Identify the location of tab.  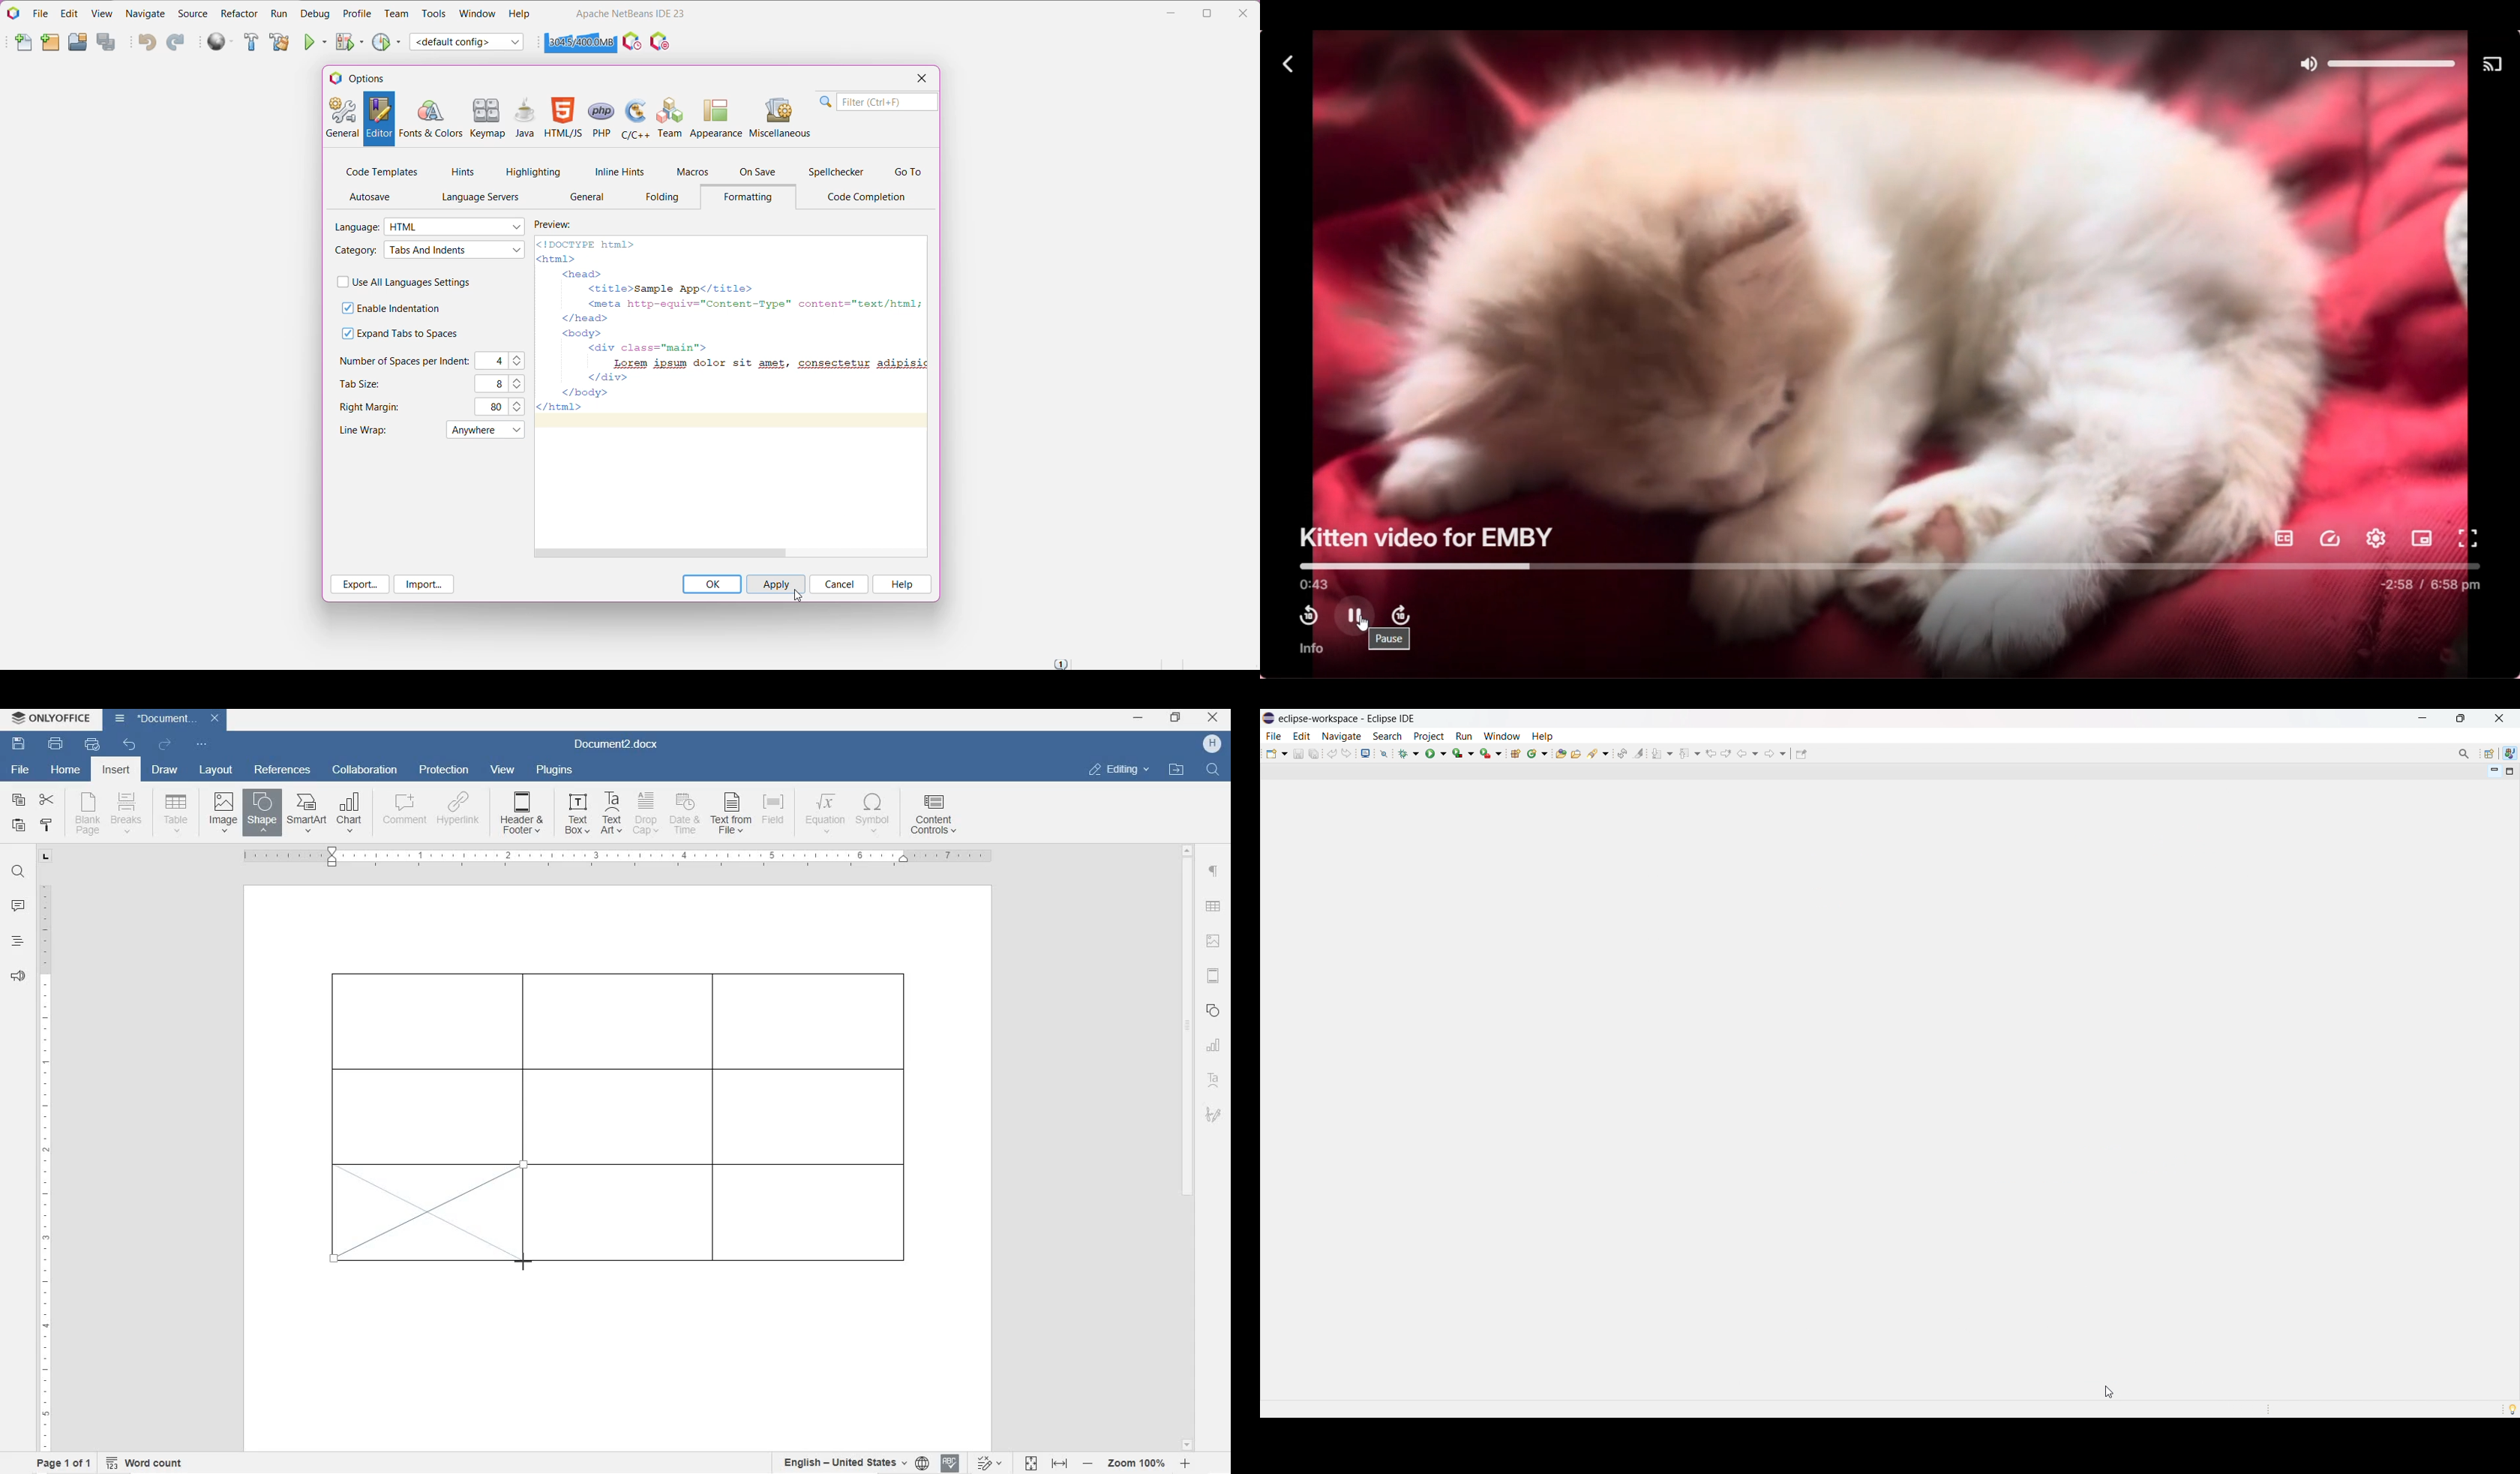
(47, 858).